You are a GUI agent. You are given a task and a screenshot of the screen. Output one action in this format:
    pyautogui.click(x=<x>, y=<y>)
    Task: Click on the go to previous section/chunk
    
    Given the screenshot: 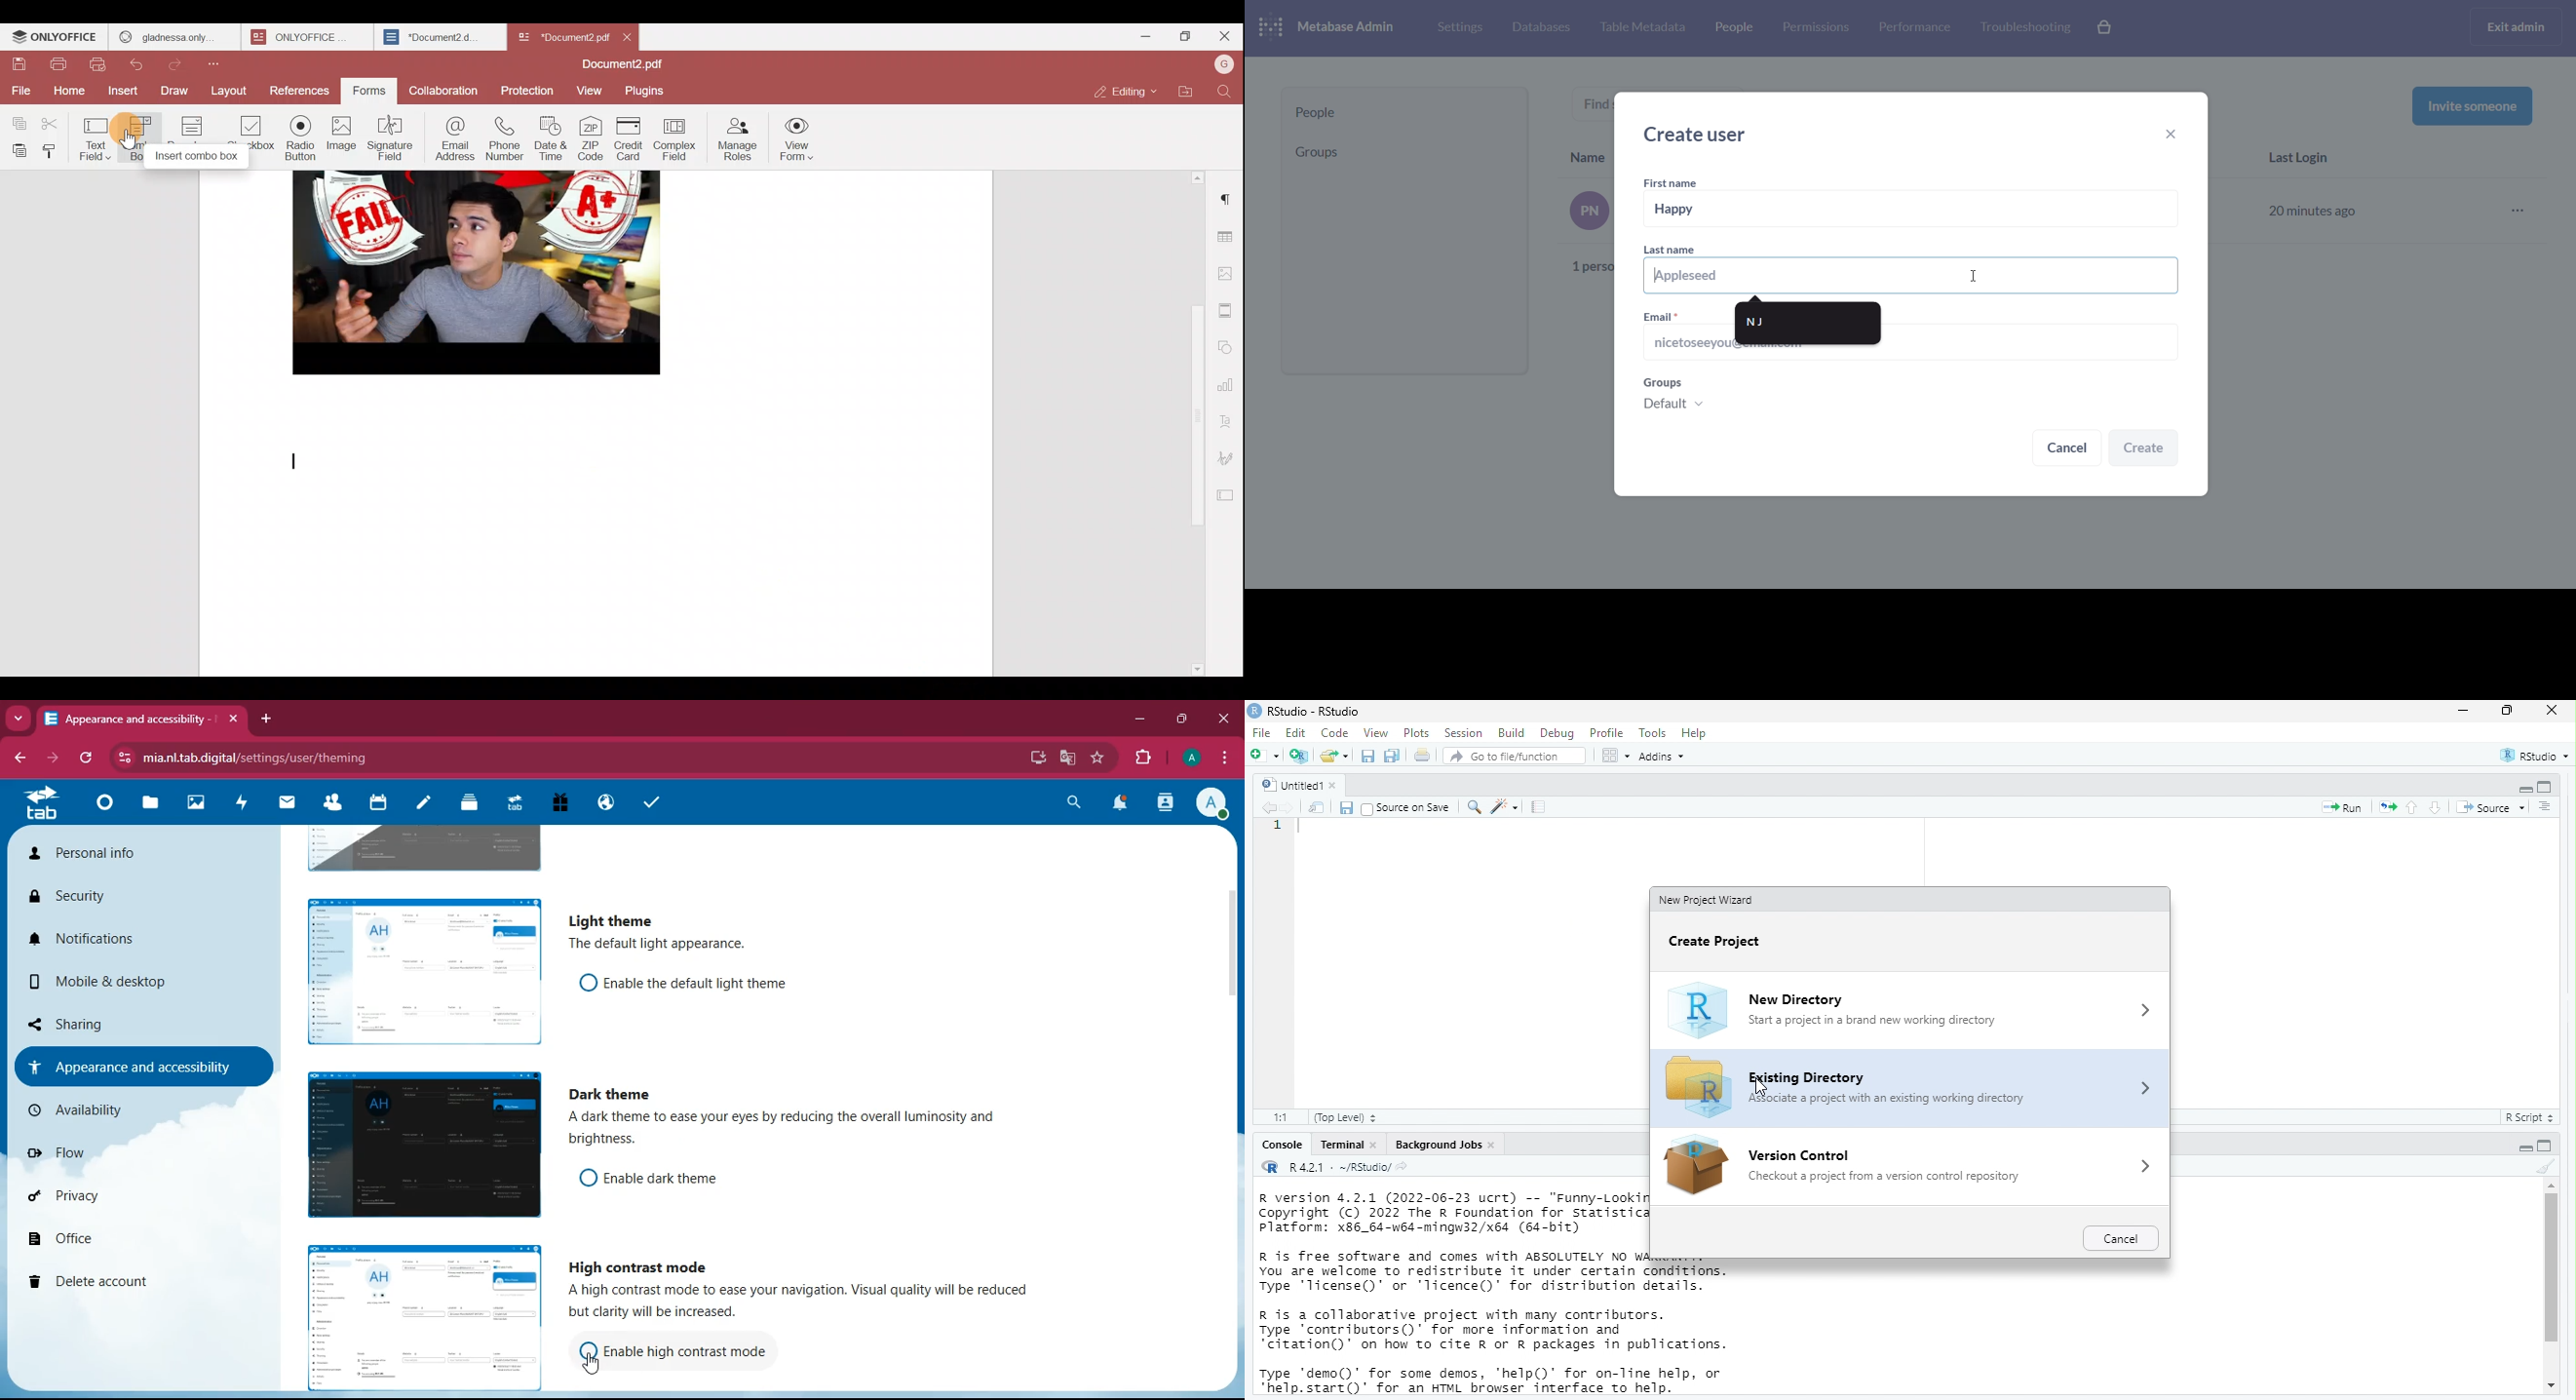 What is the action you would take?
    pyautogui.click(x=2413, y=805)
    